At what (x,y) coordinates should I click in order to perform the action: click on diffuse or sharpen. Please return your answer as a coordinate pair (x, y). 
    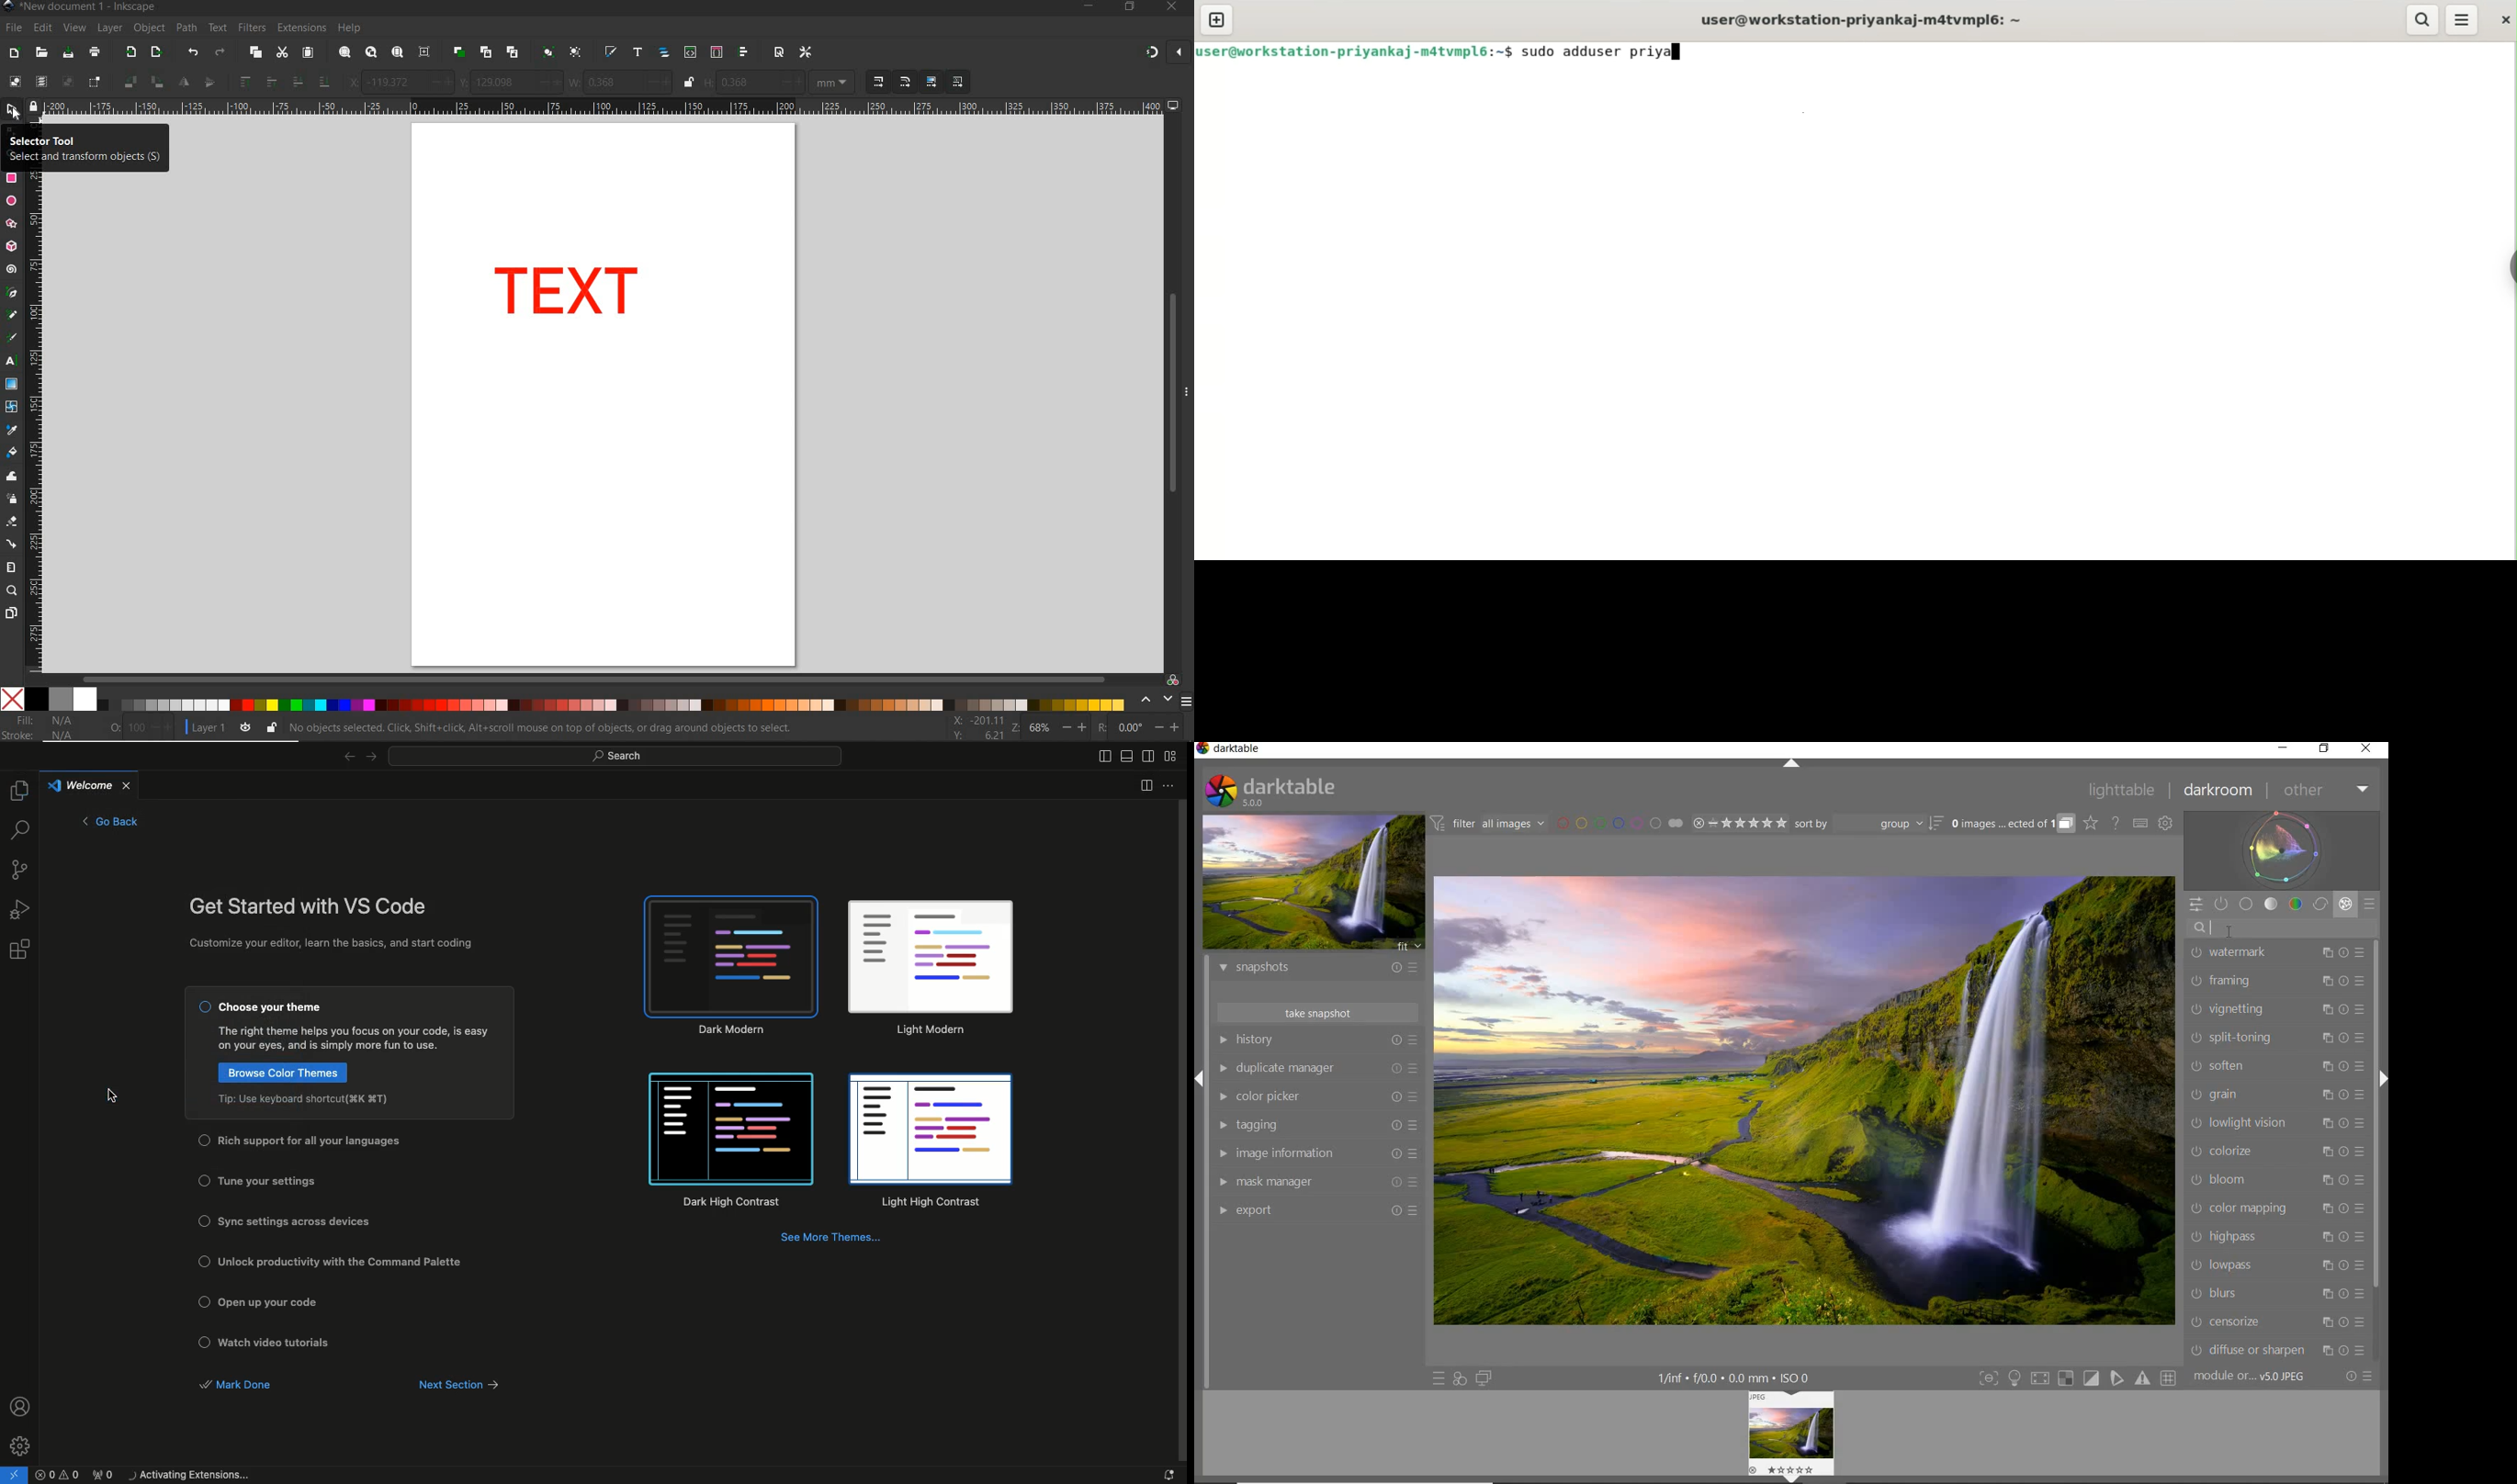
    Looking at the image, I should click on (2278, 1350).